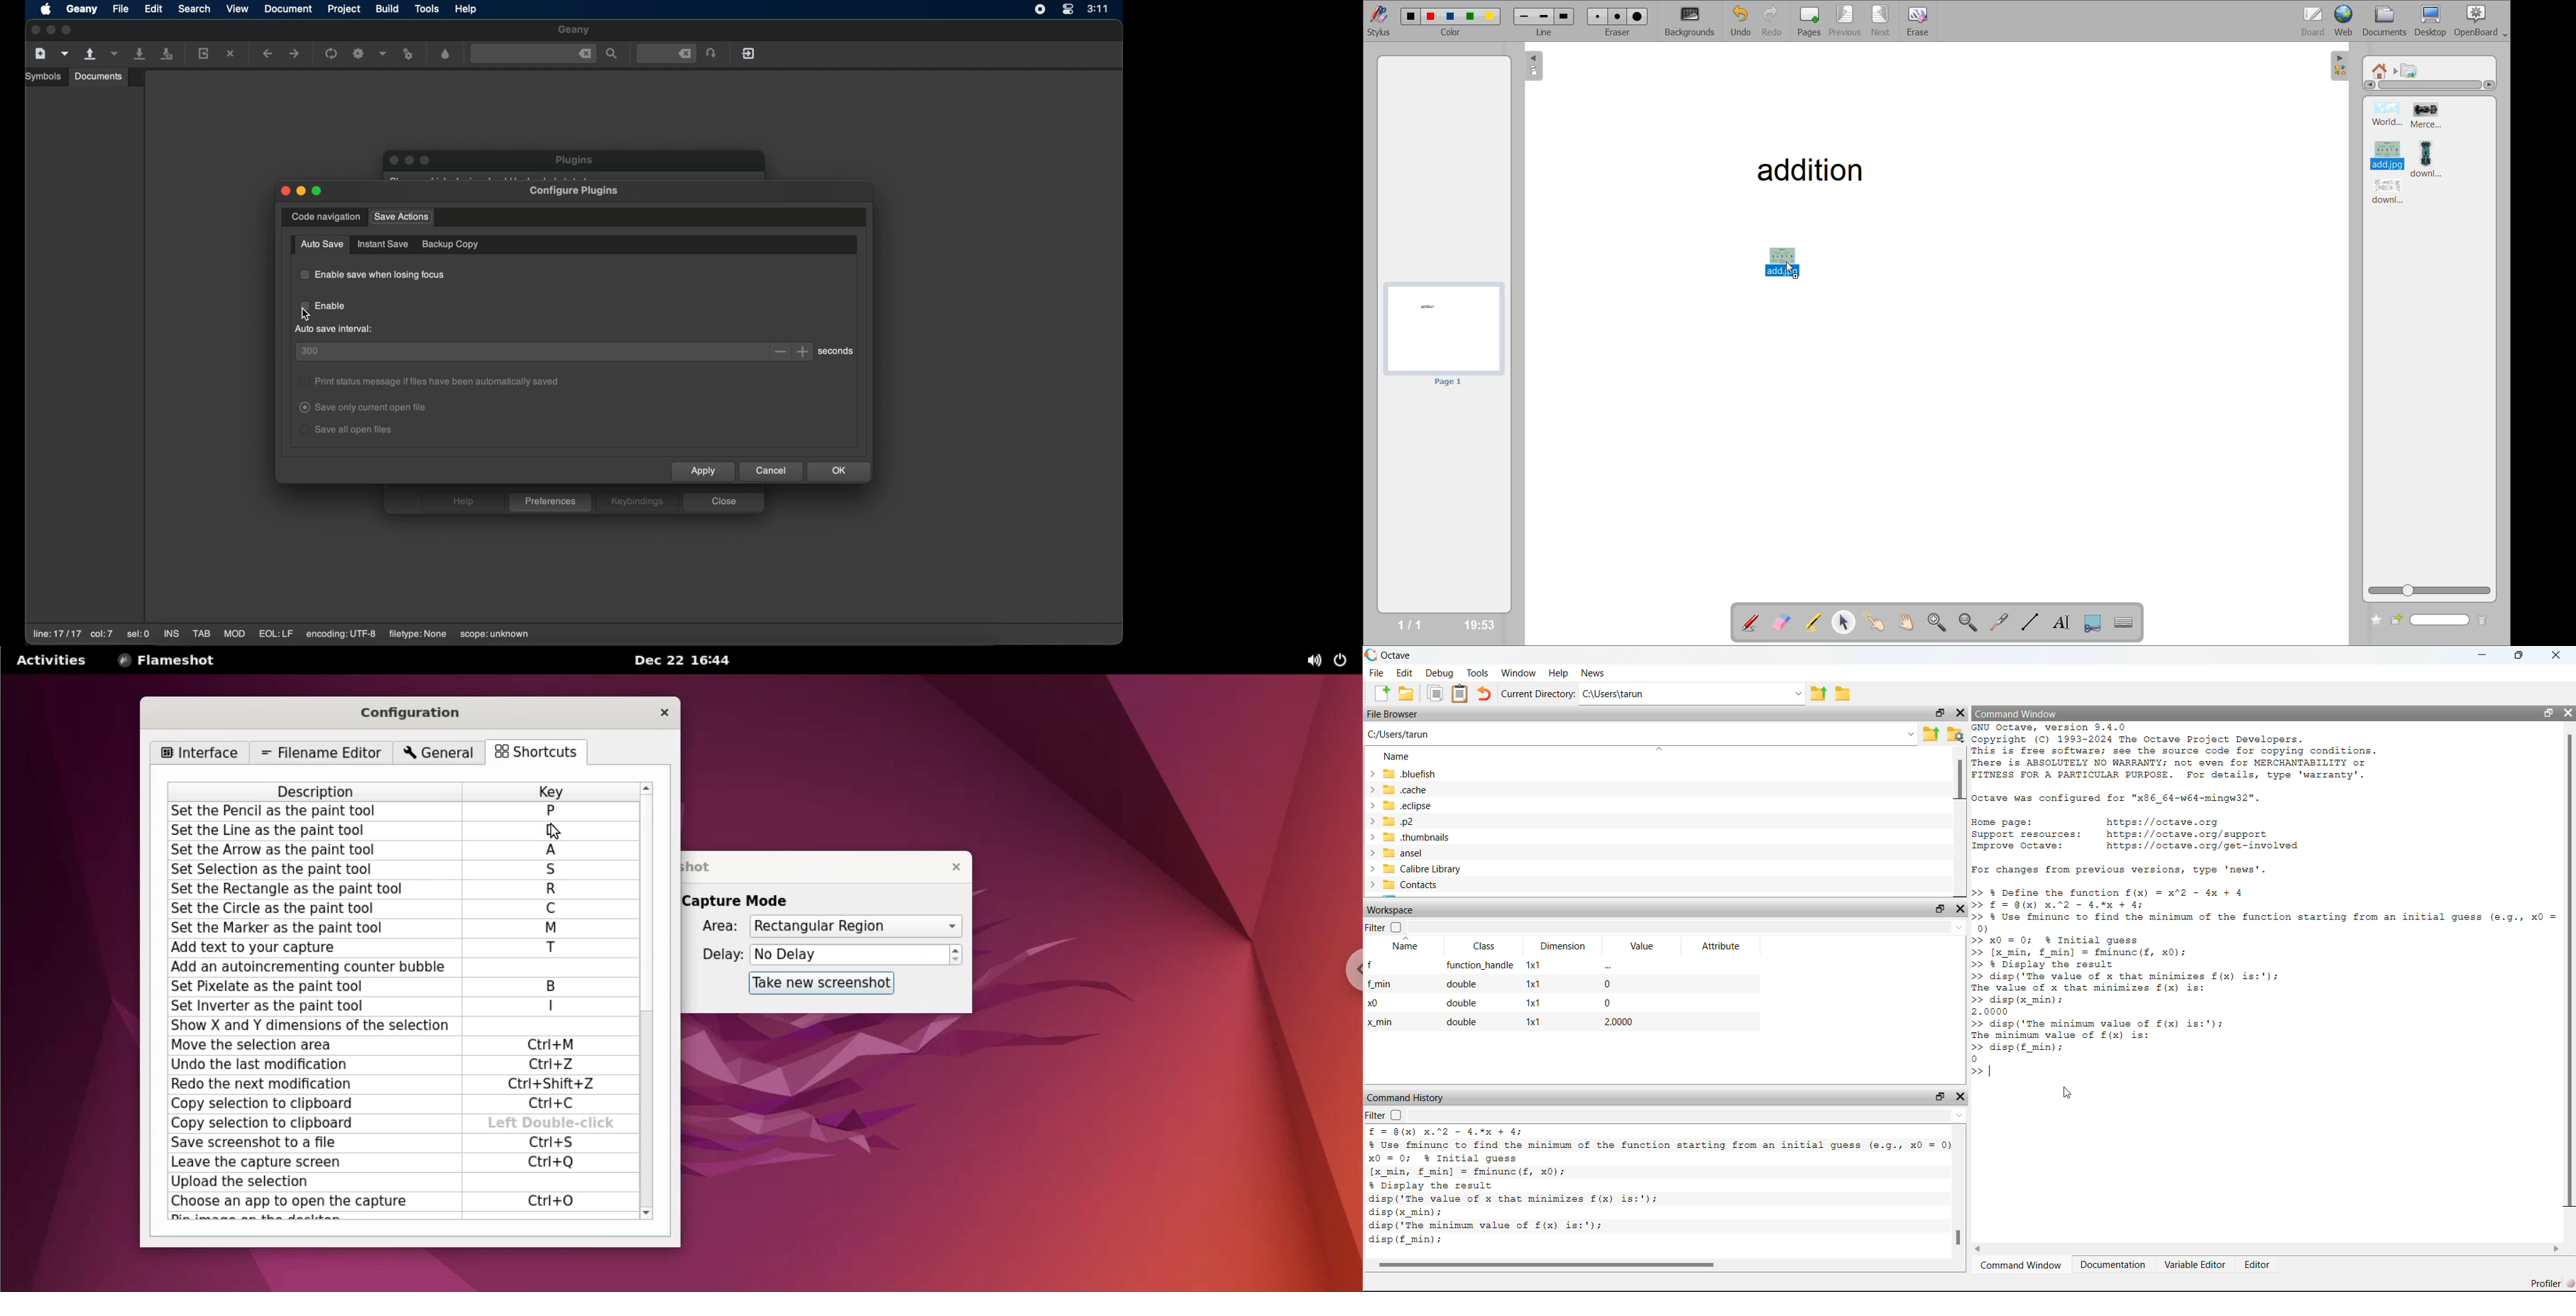 The width and height of the screenshot is (2576, 1316). I want to click on B, so click(559, 986).